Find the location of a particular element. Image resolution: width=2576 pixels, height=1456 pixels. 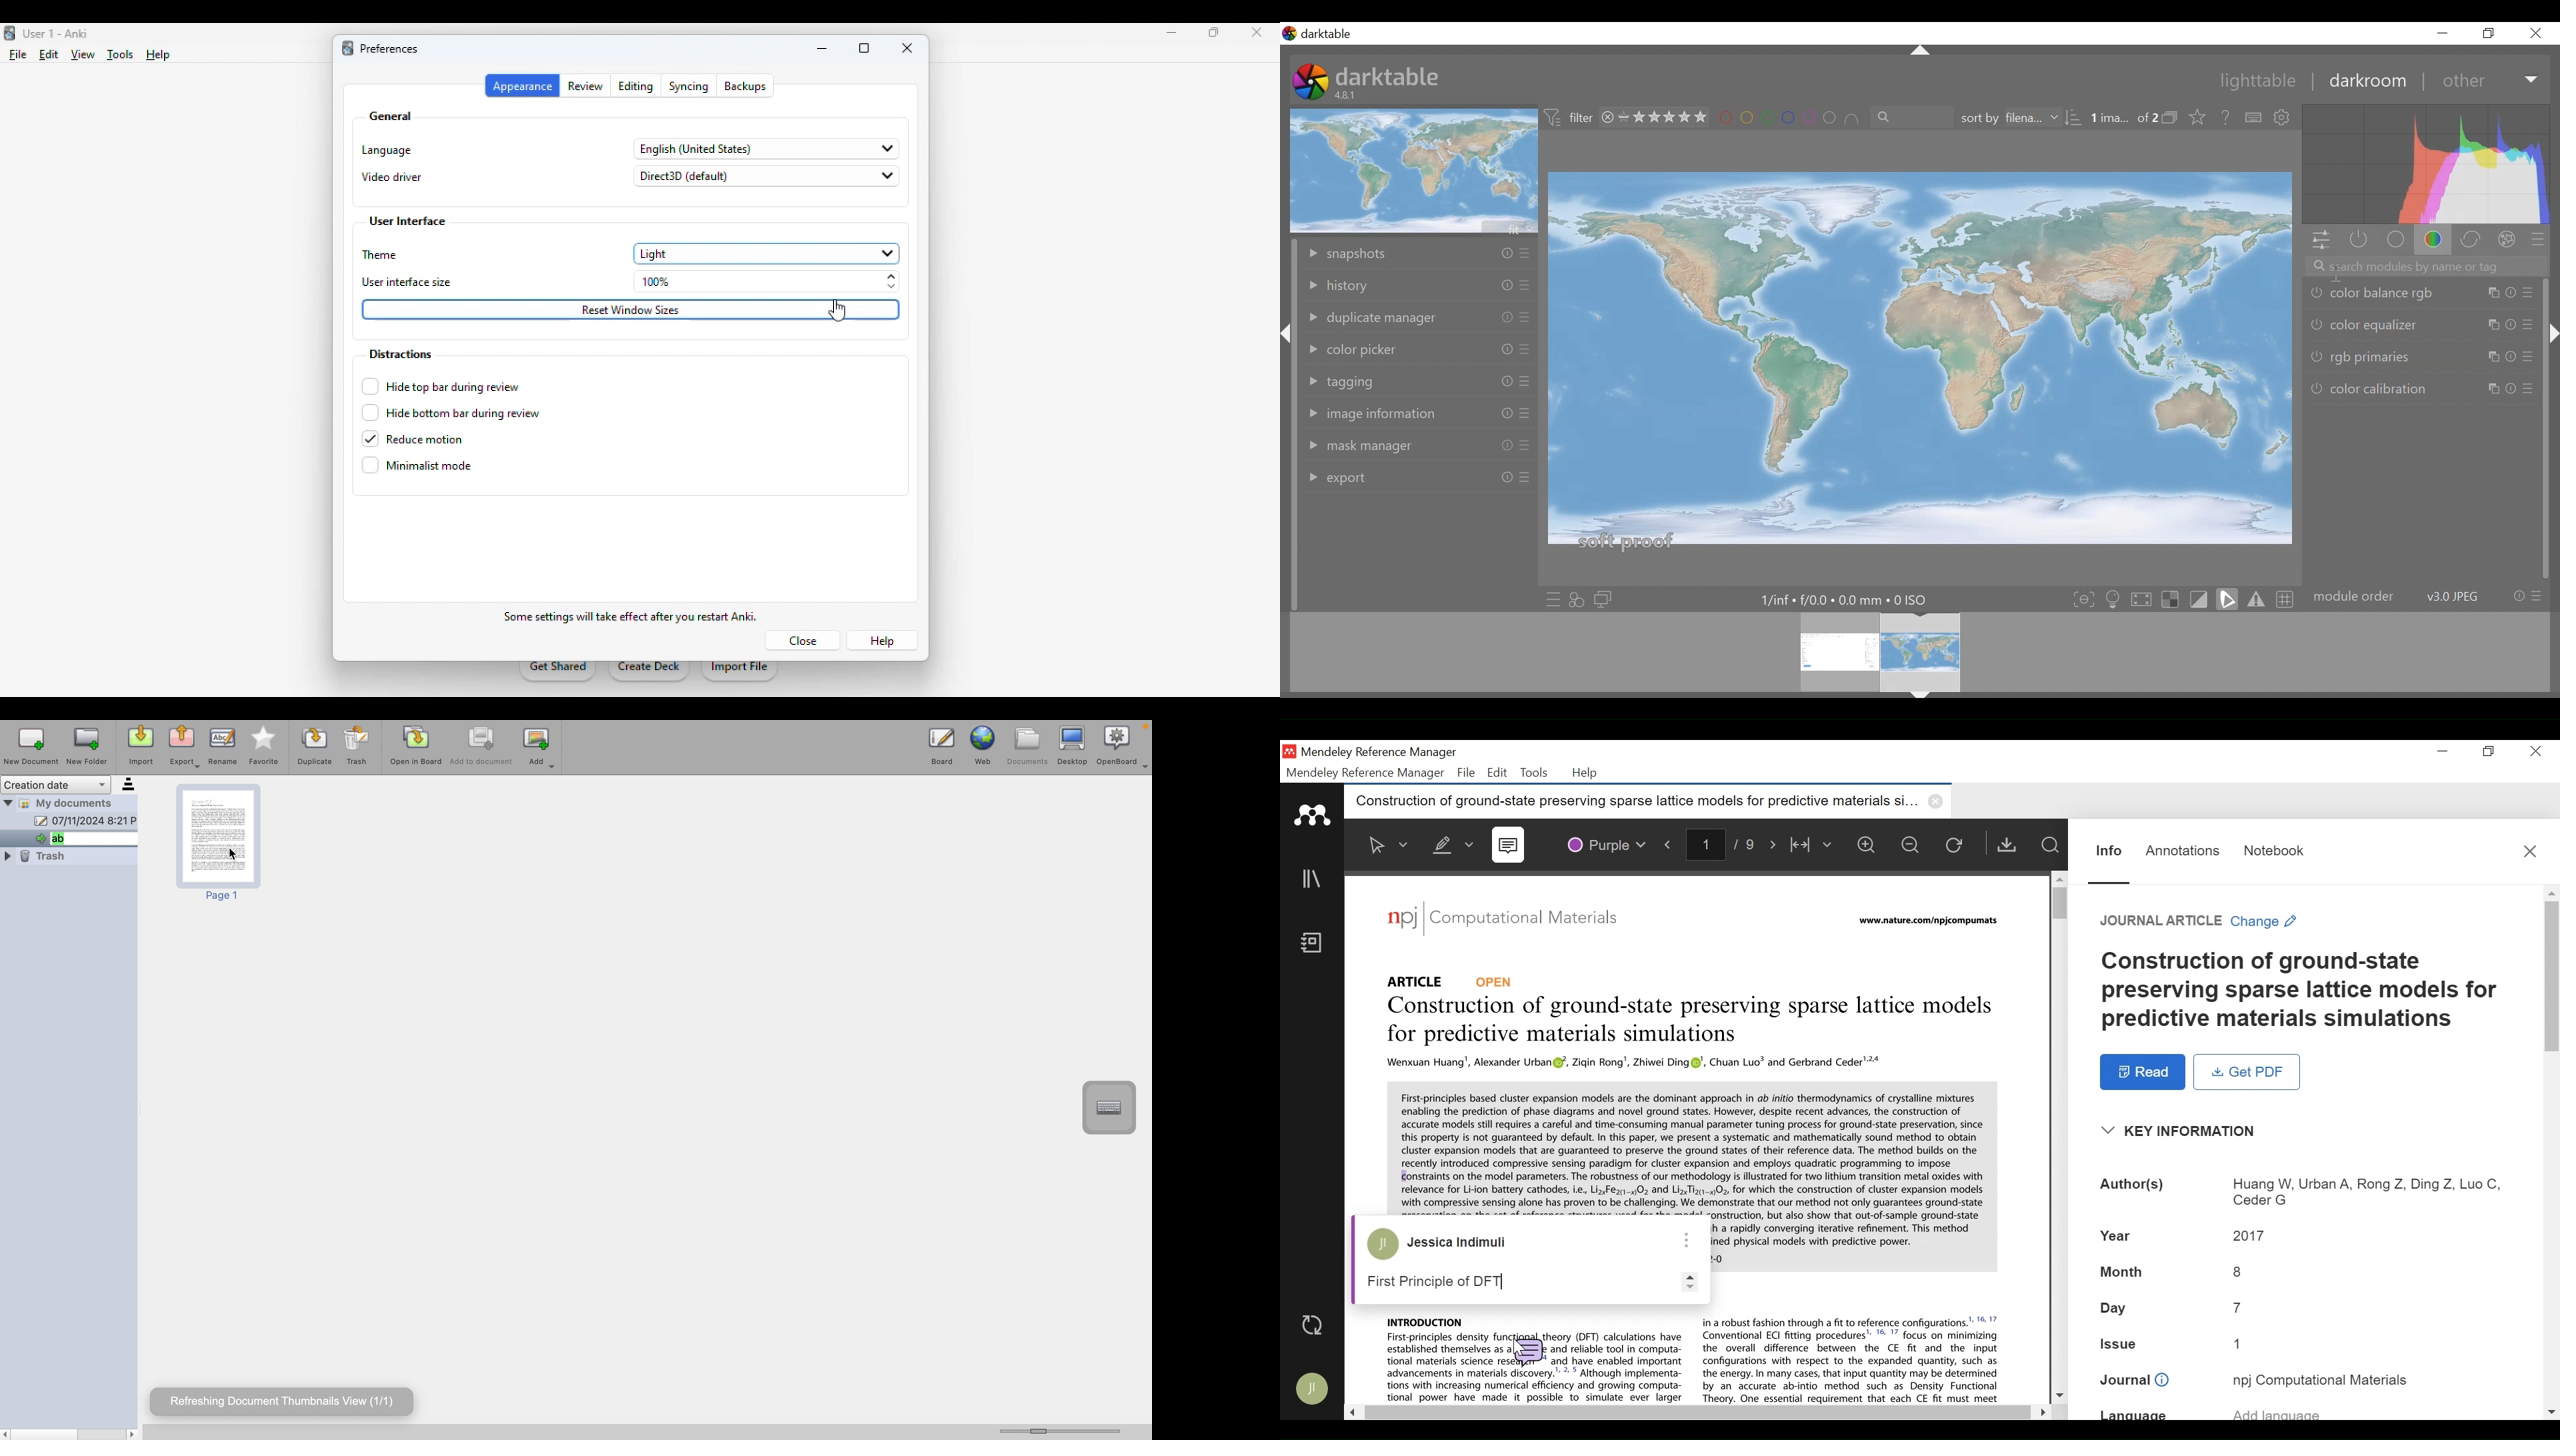

Library is located at coordinates (1313, 879).